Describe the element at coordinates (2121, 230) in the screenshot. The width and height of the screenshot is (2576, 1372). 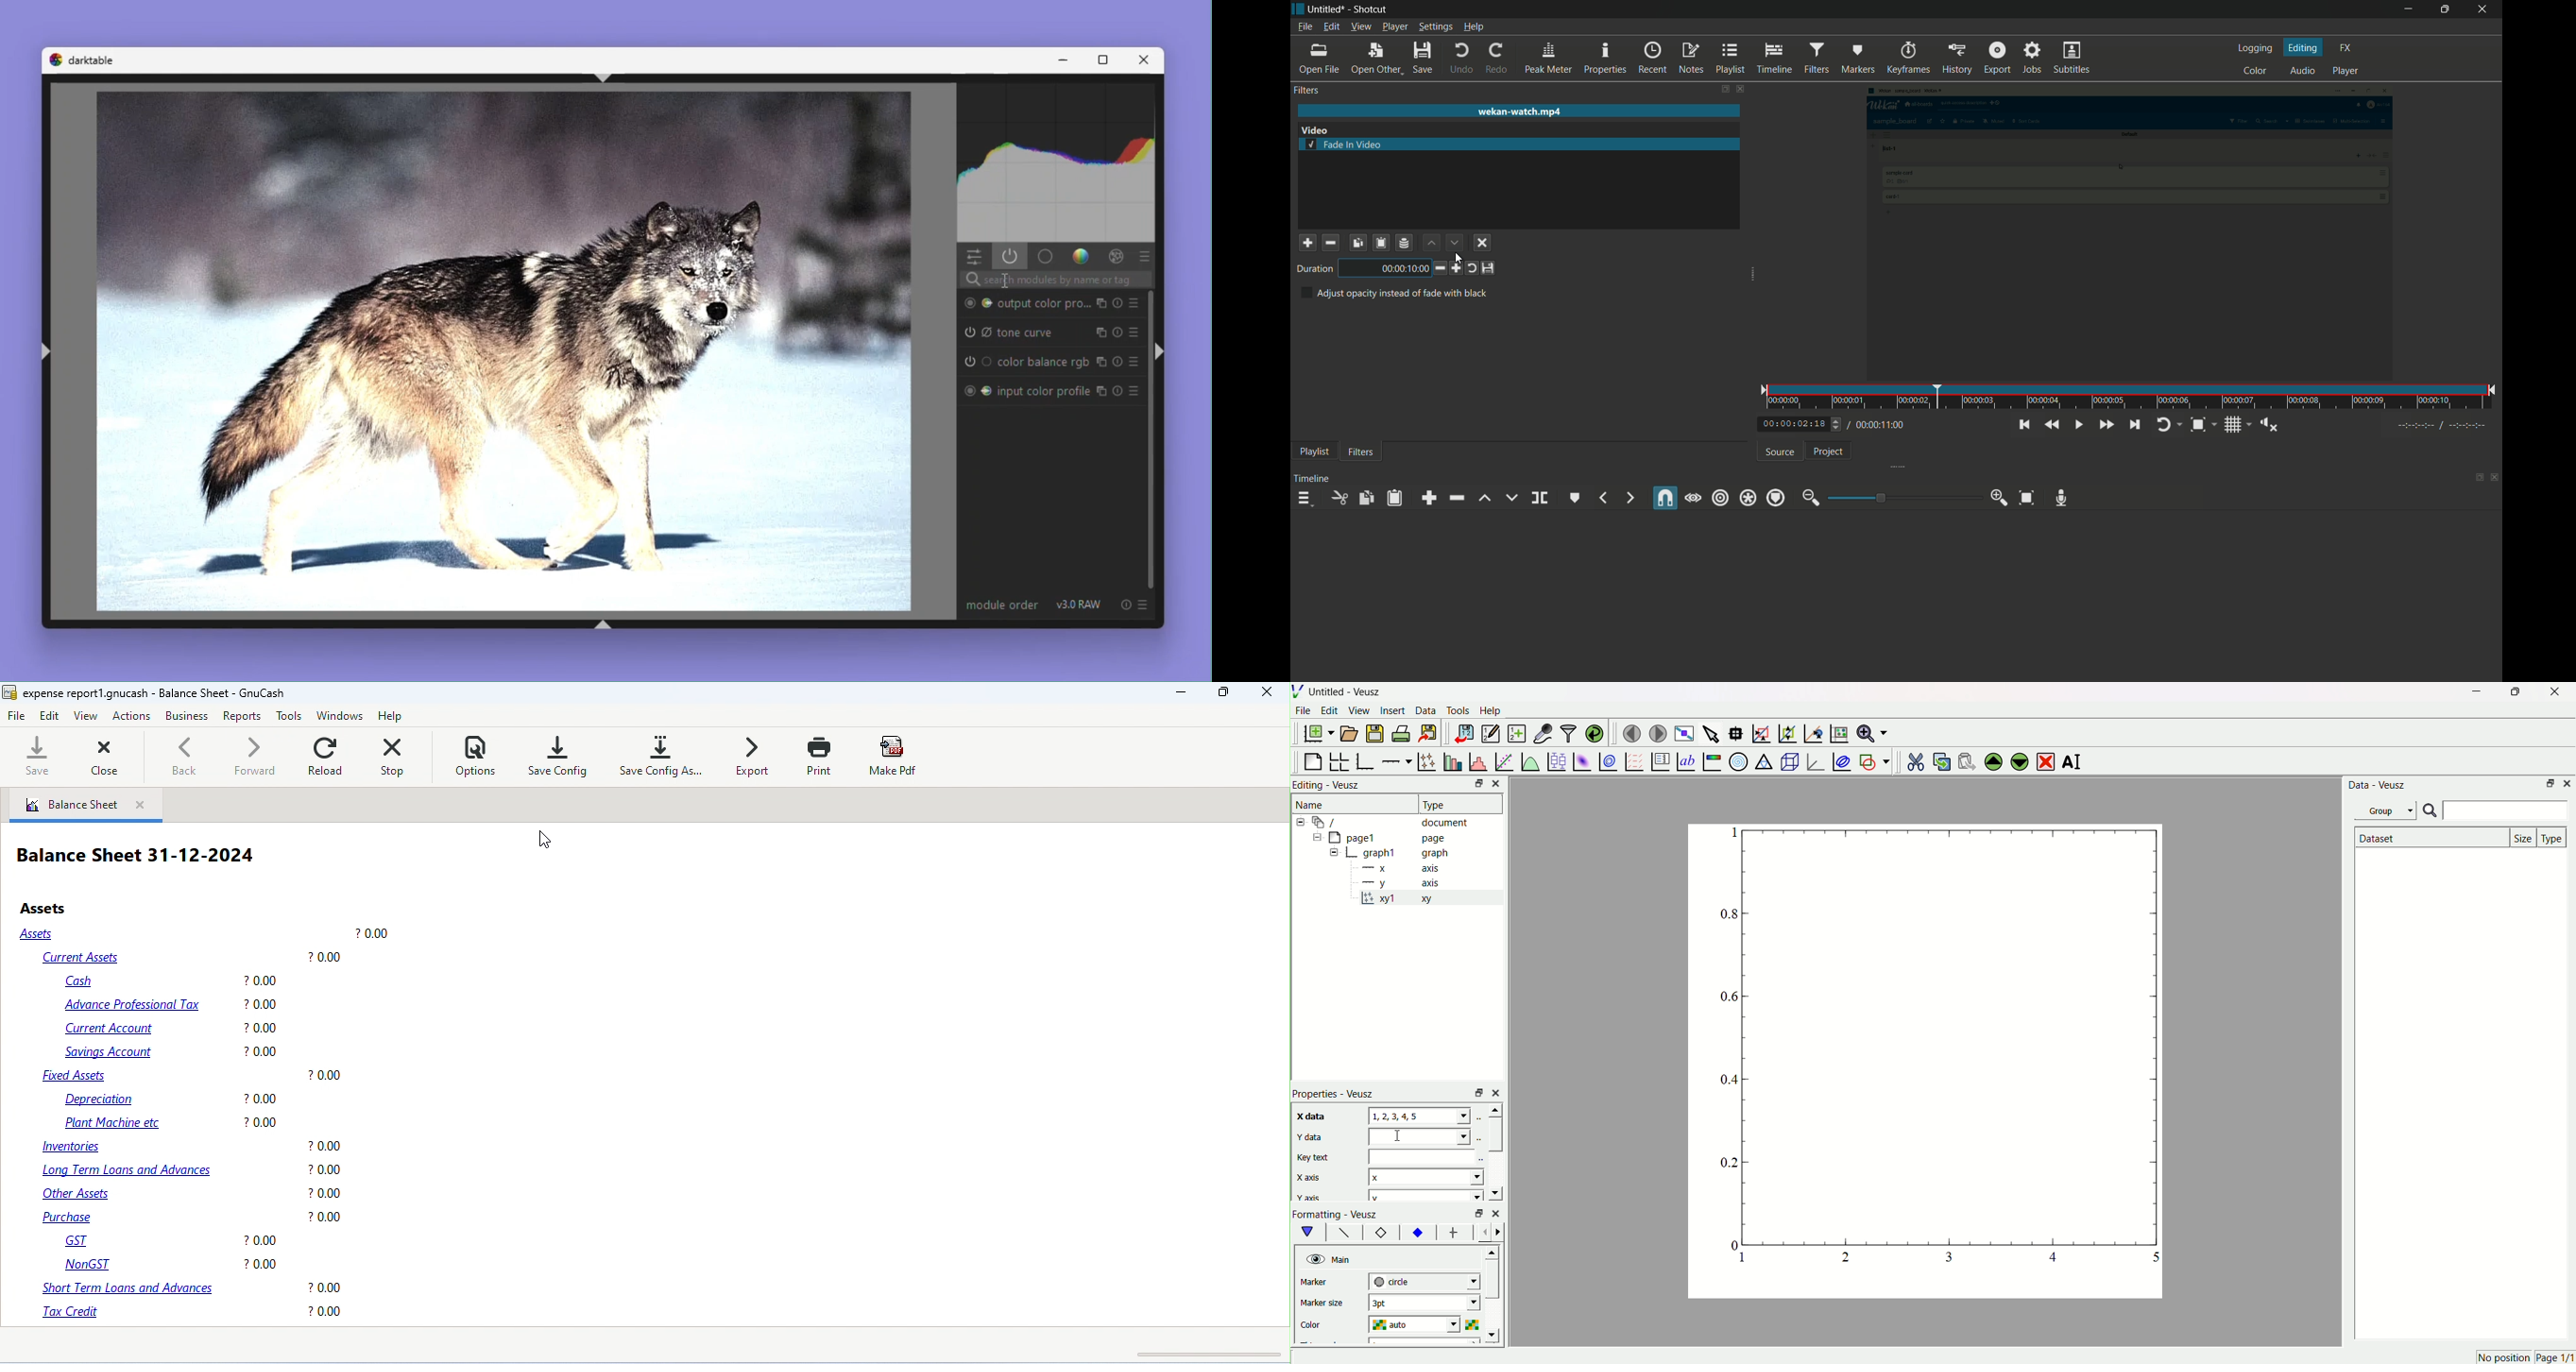
I see `filter applied to video` at that location.